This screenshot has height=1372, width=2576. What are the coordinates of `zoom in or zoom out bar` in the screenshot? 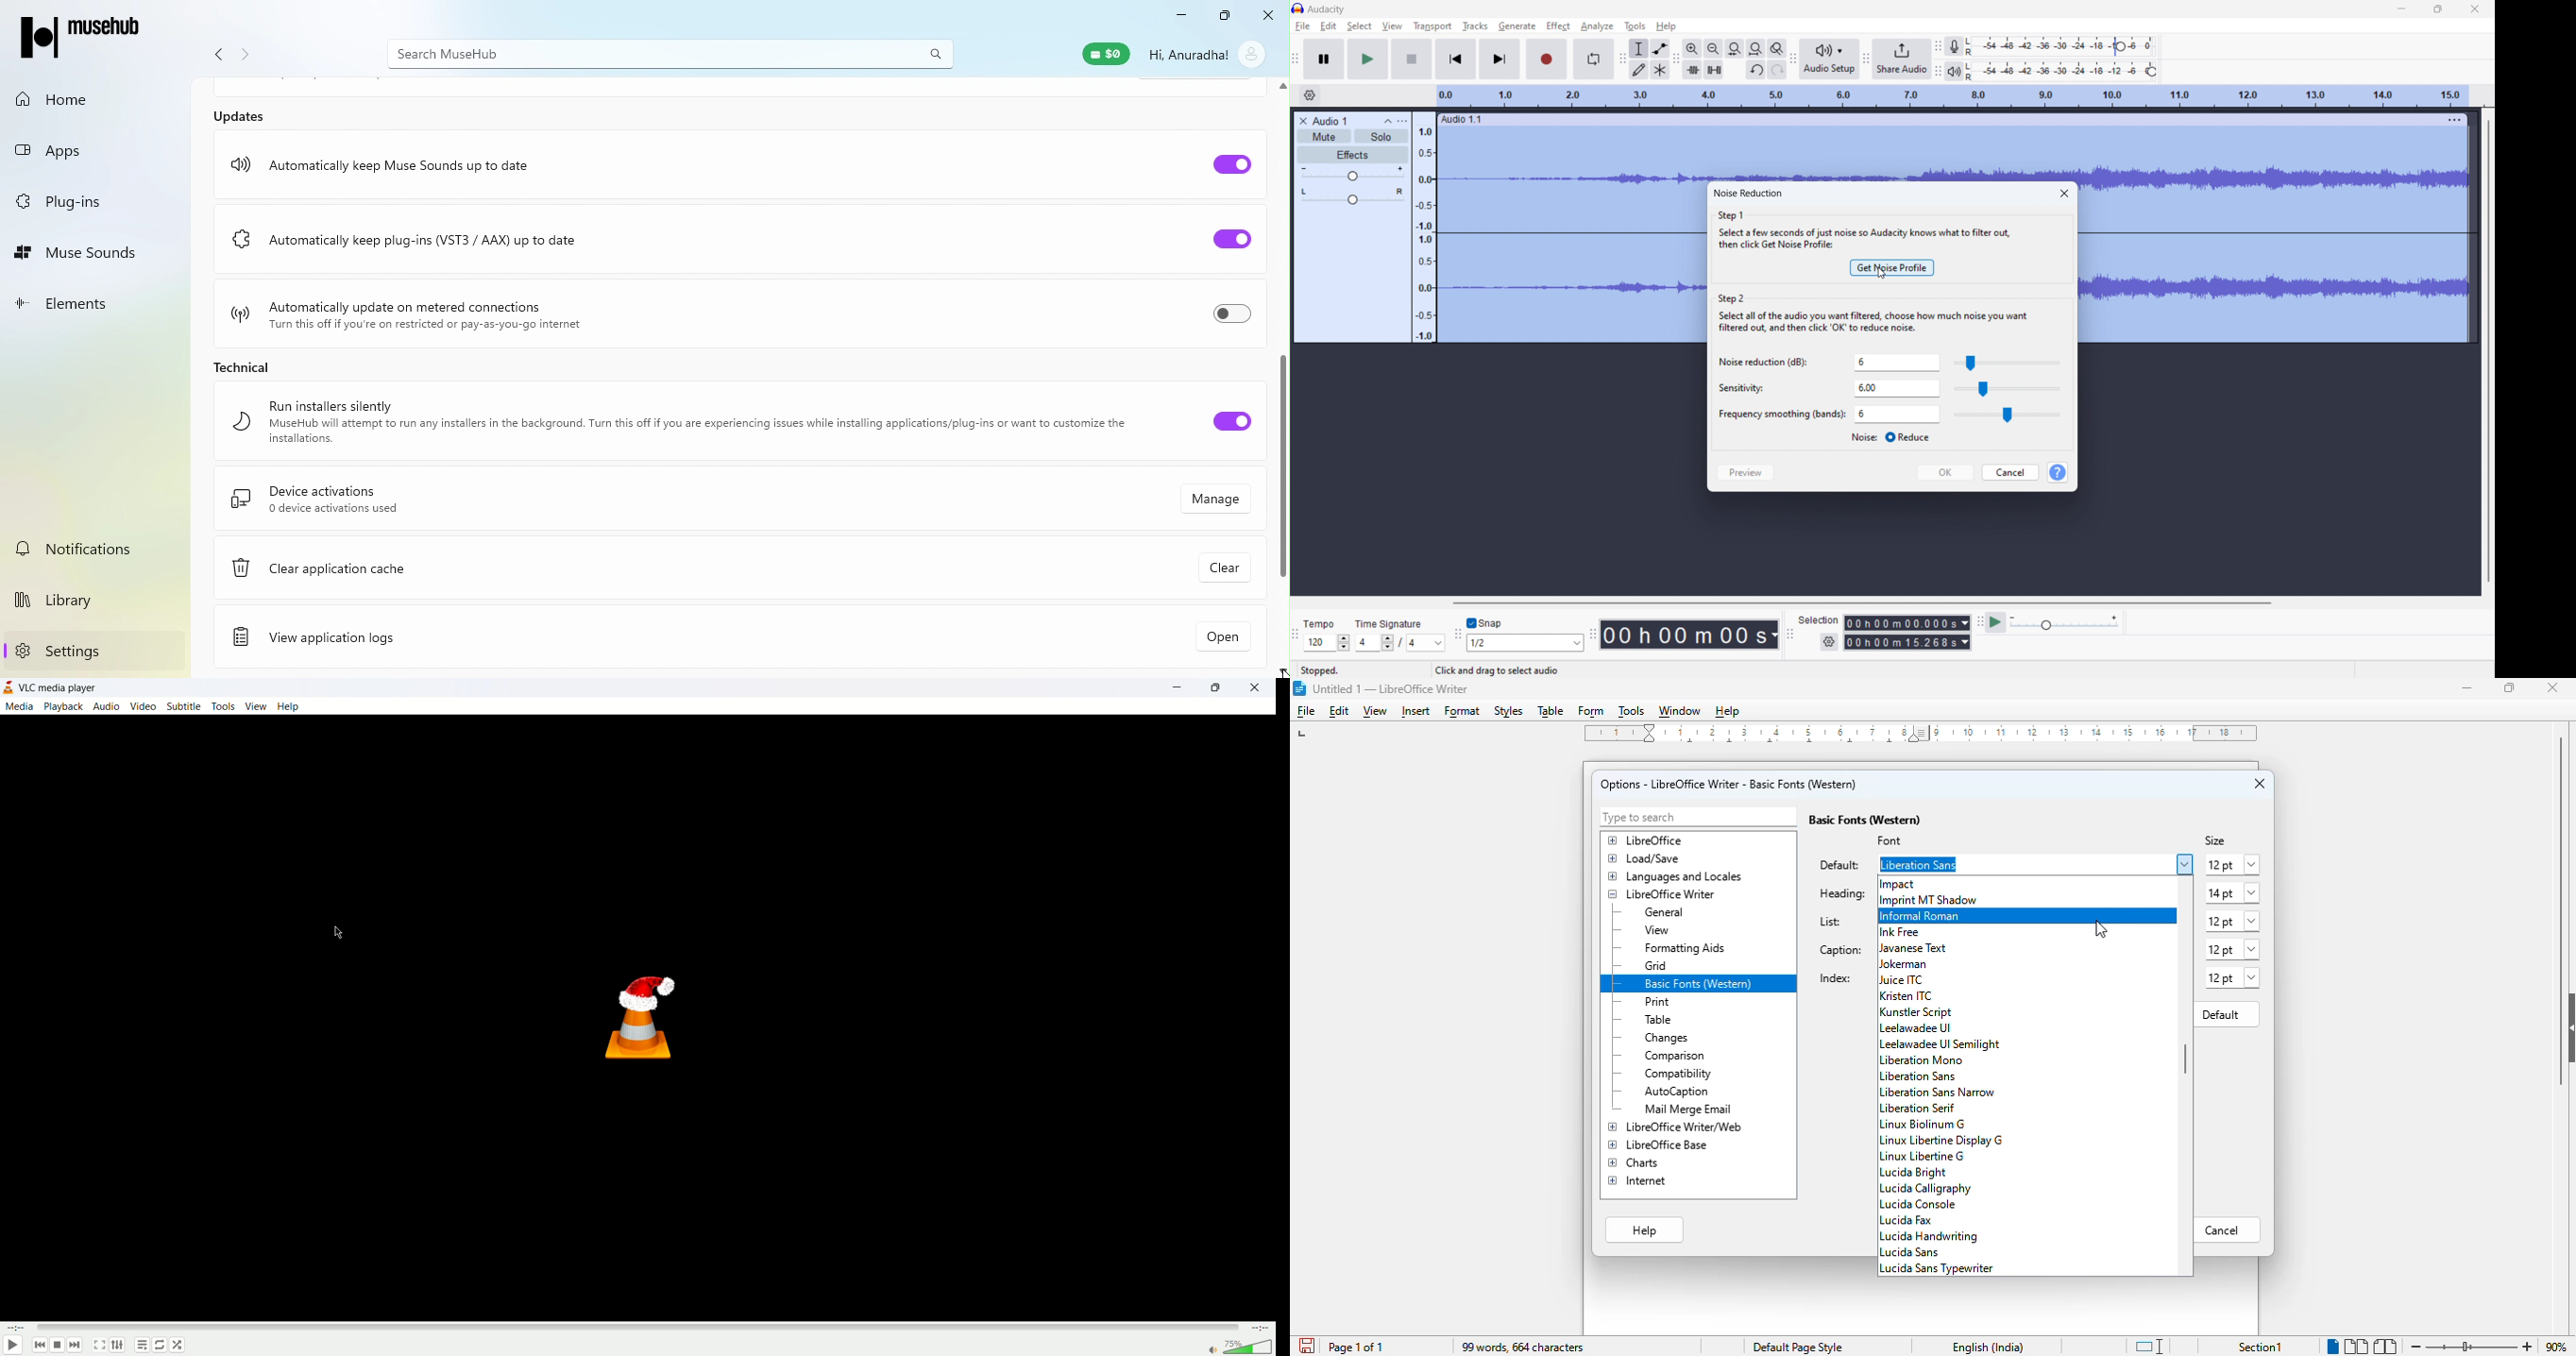 It's located at (2472, 1347).